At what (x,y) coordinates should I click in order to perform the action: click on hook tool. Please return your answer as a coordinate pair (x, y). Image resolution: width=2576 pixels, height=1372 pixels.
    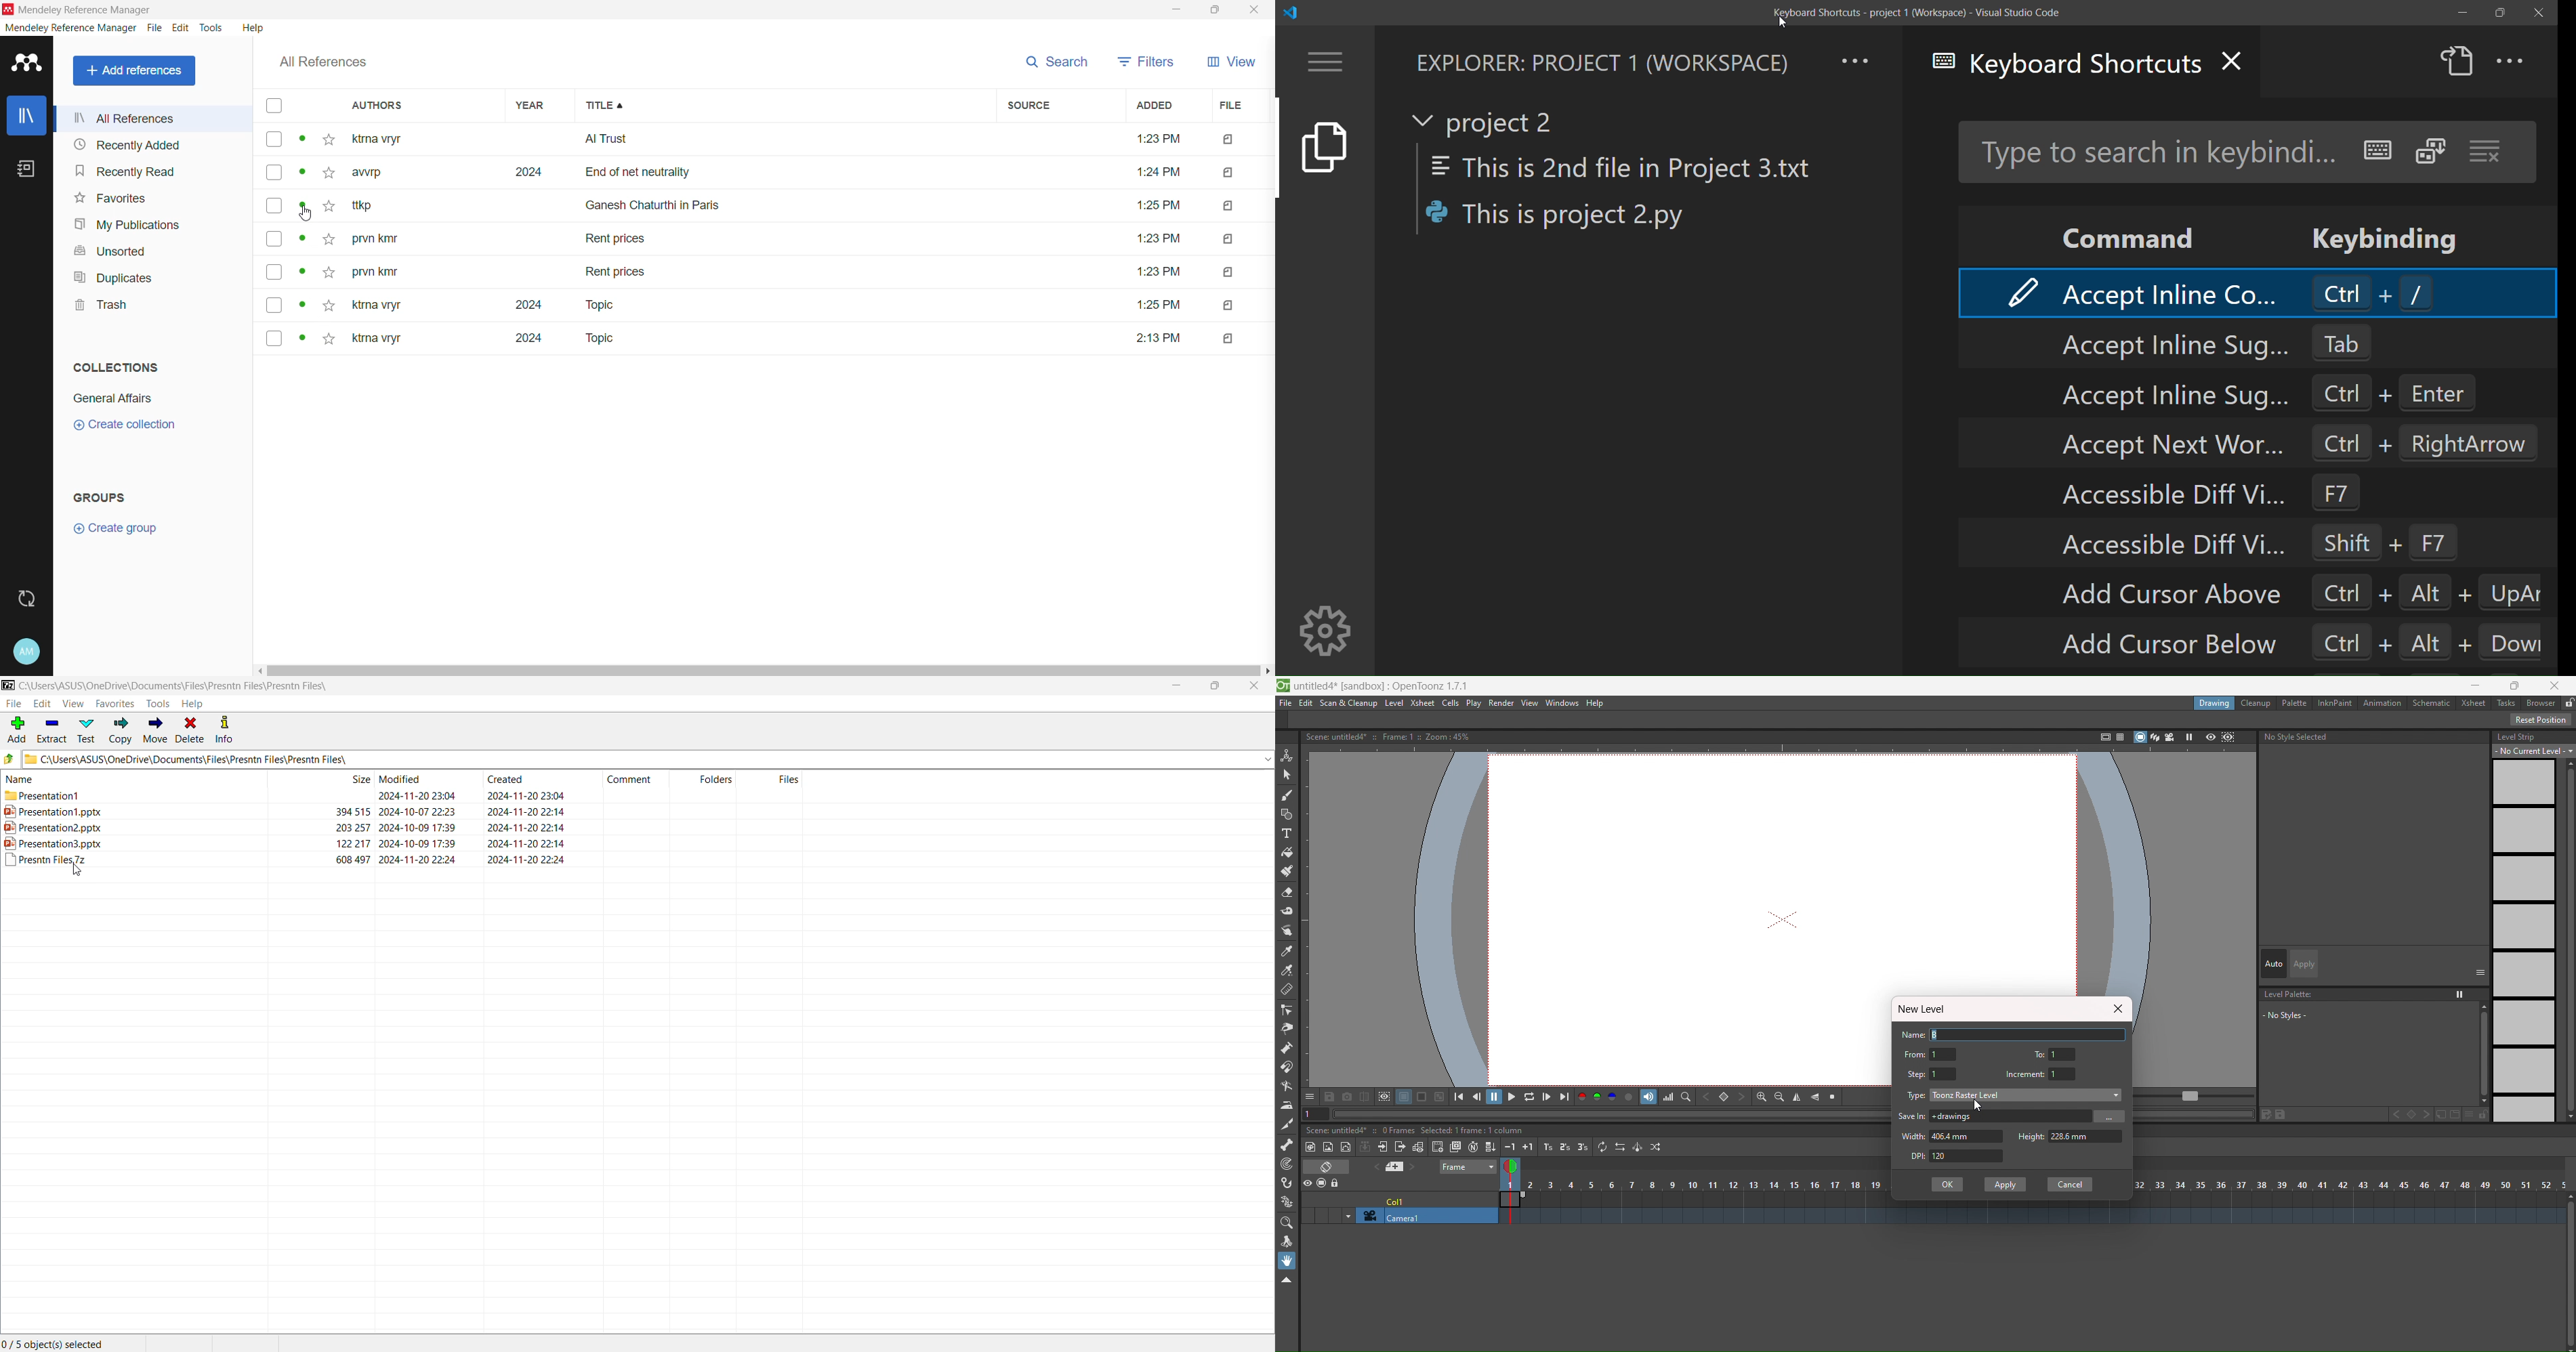
    Looking at the image, I should click on (1287, 1183).